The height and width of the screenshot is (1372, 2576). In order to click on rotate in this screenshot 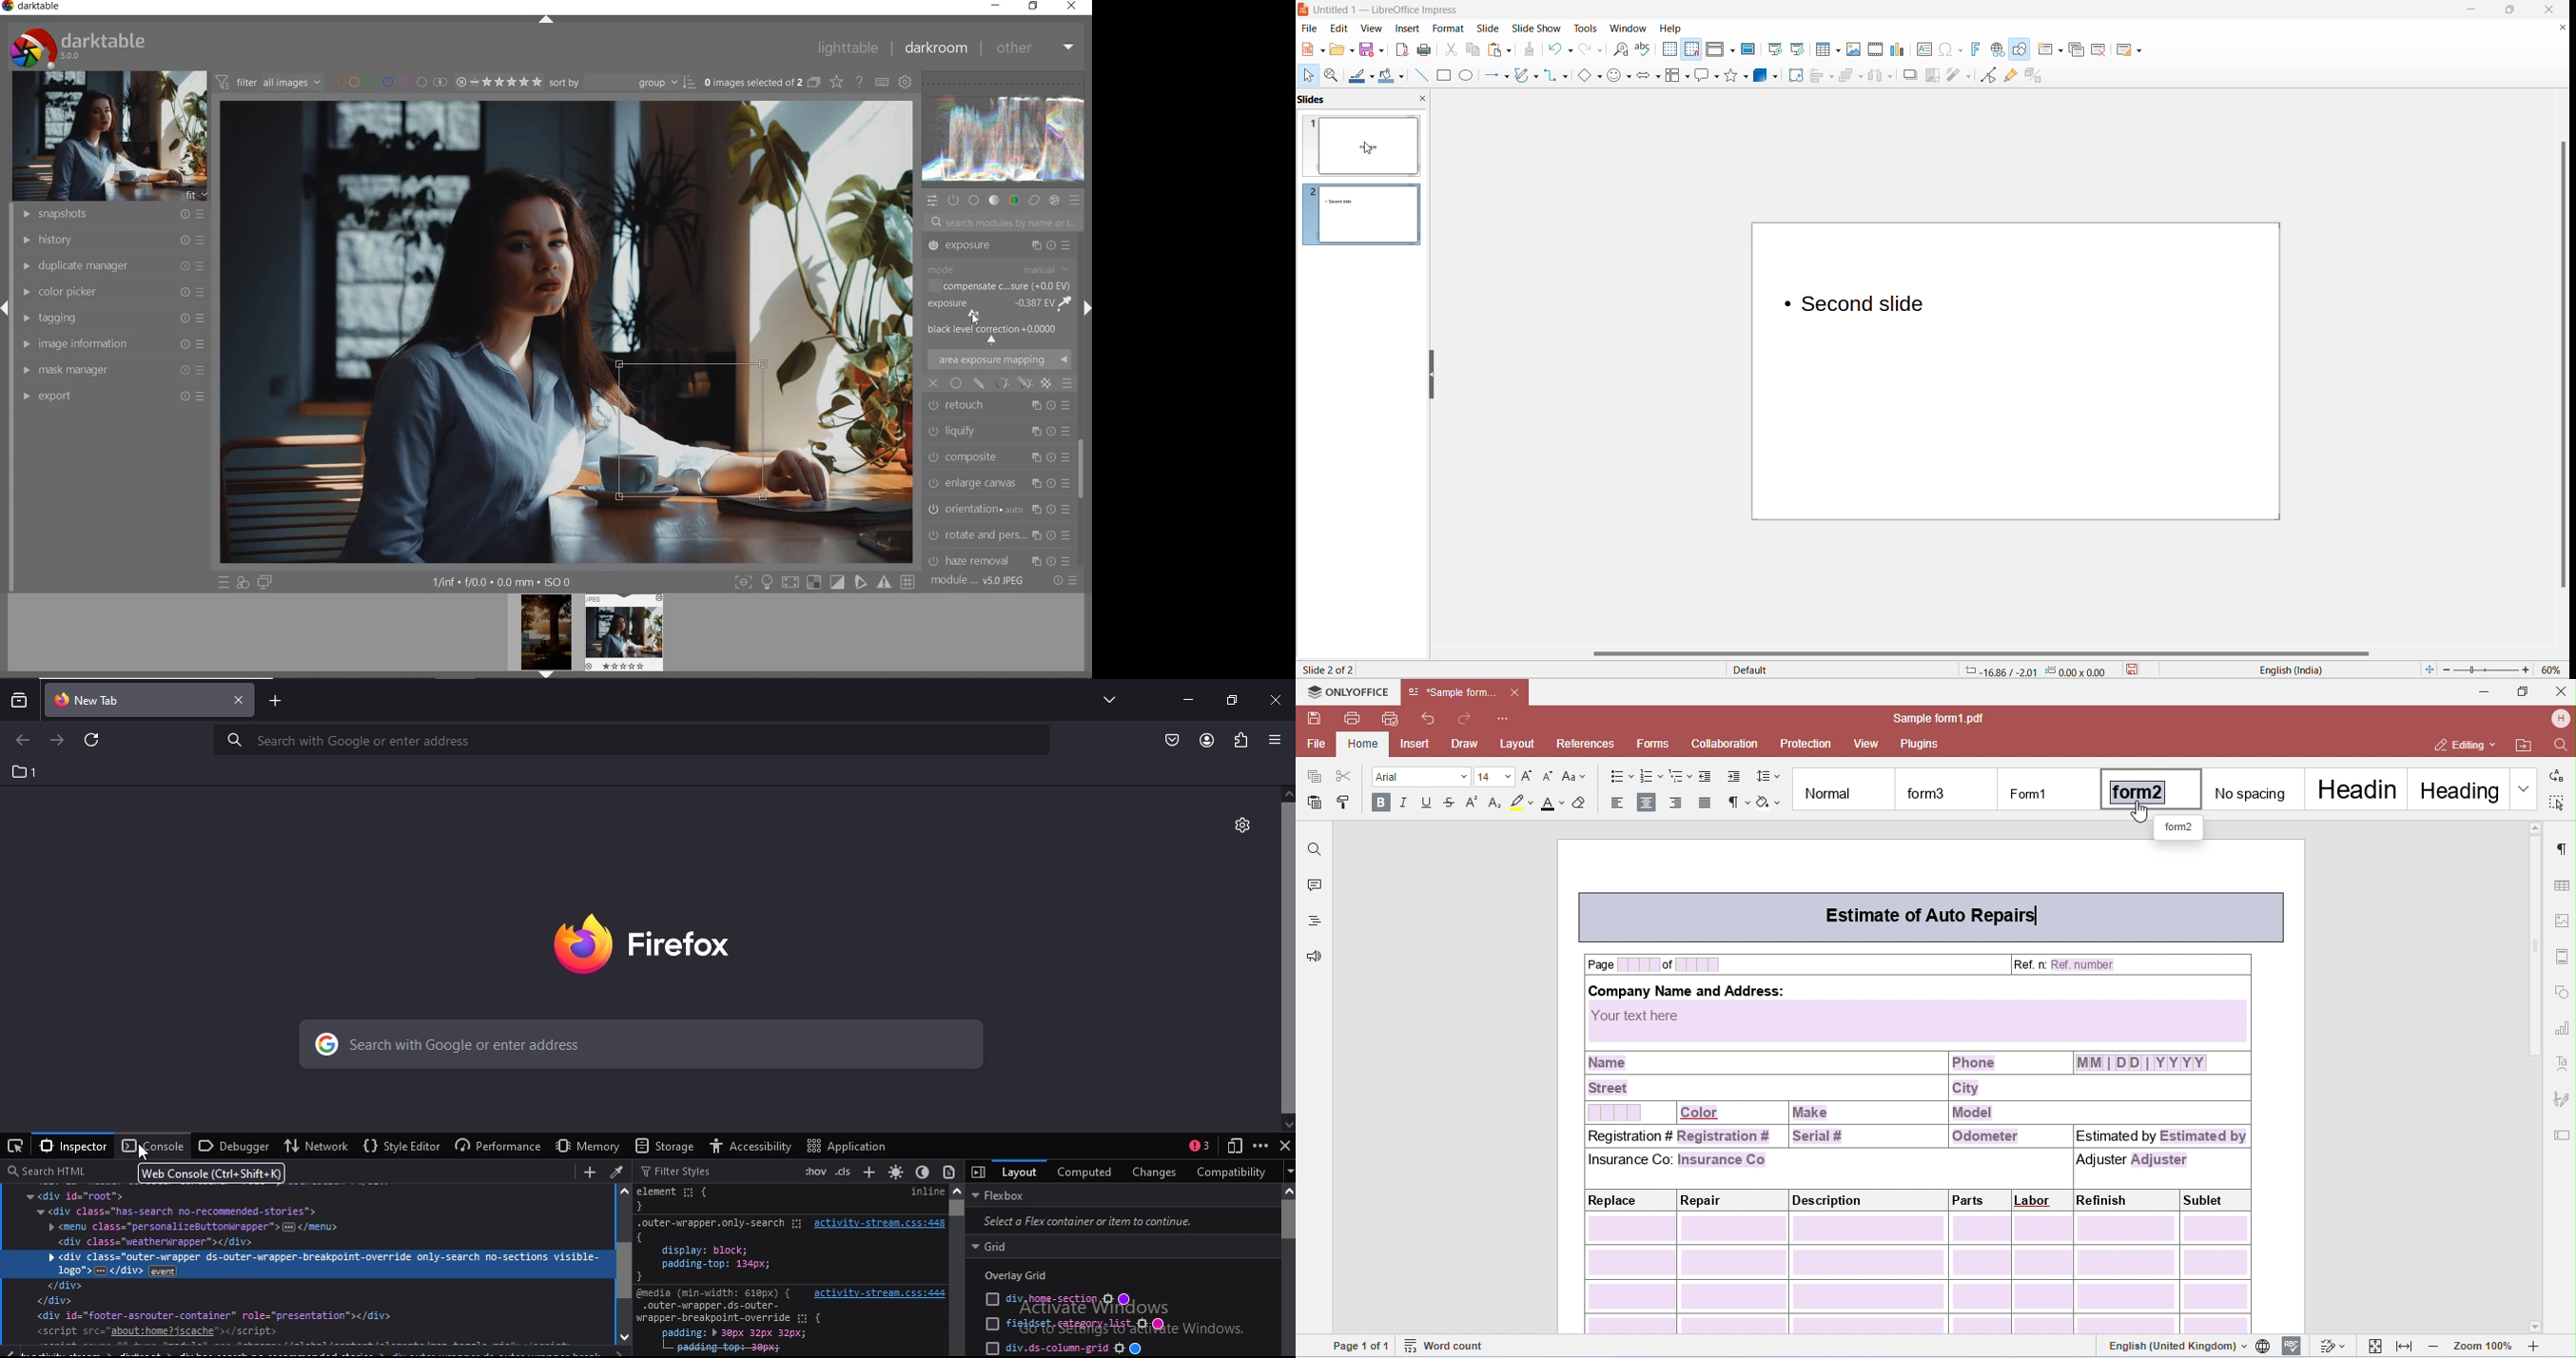, I will do `click(1797, 76)`.